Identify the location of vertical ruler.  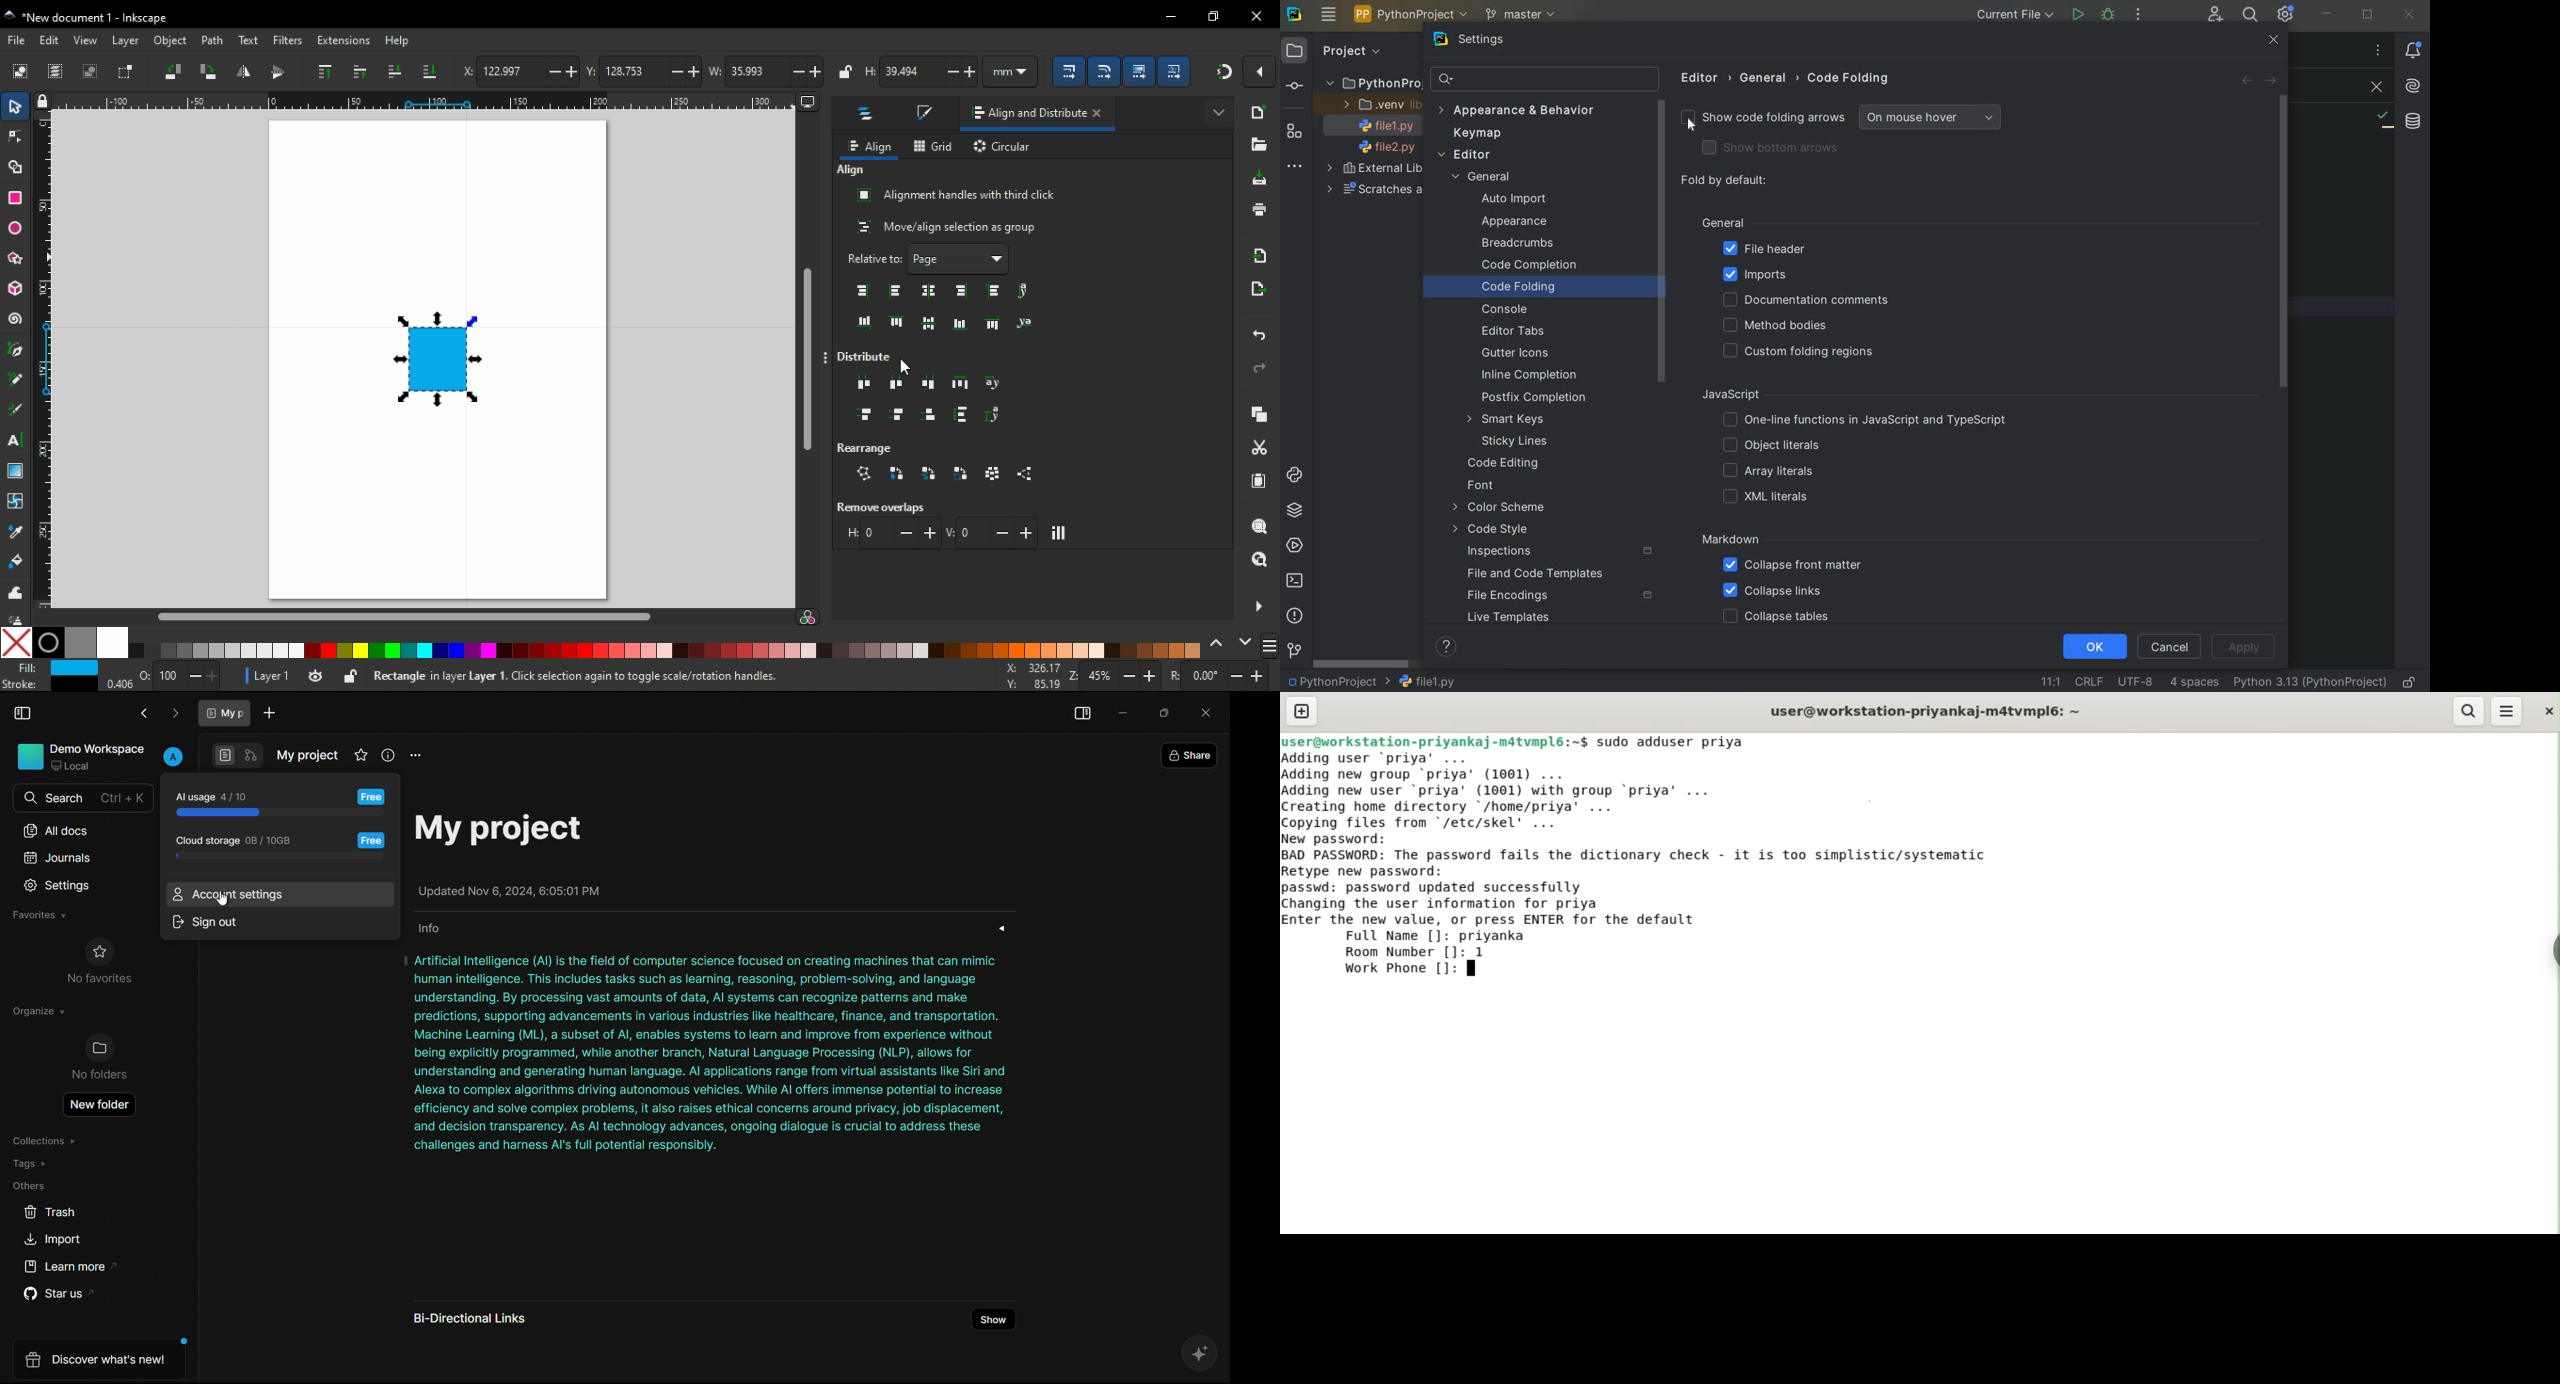
(48, 359).